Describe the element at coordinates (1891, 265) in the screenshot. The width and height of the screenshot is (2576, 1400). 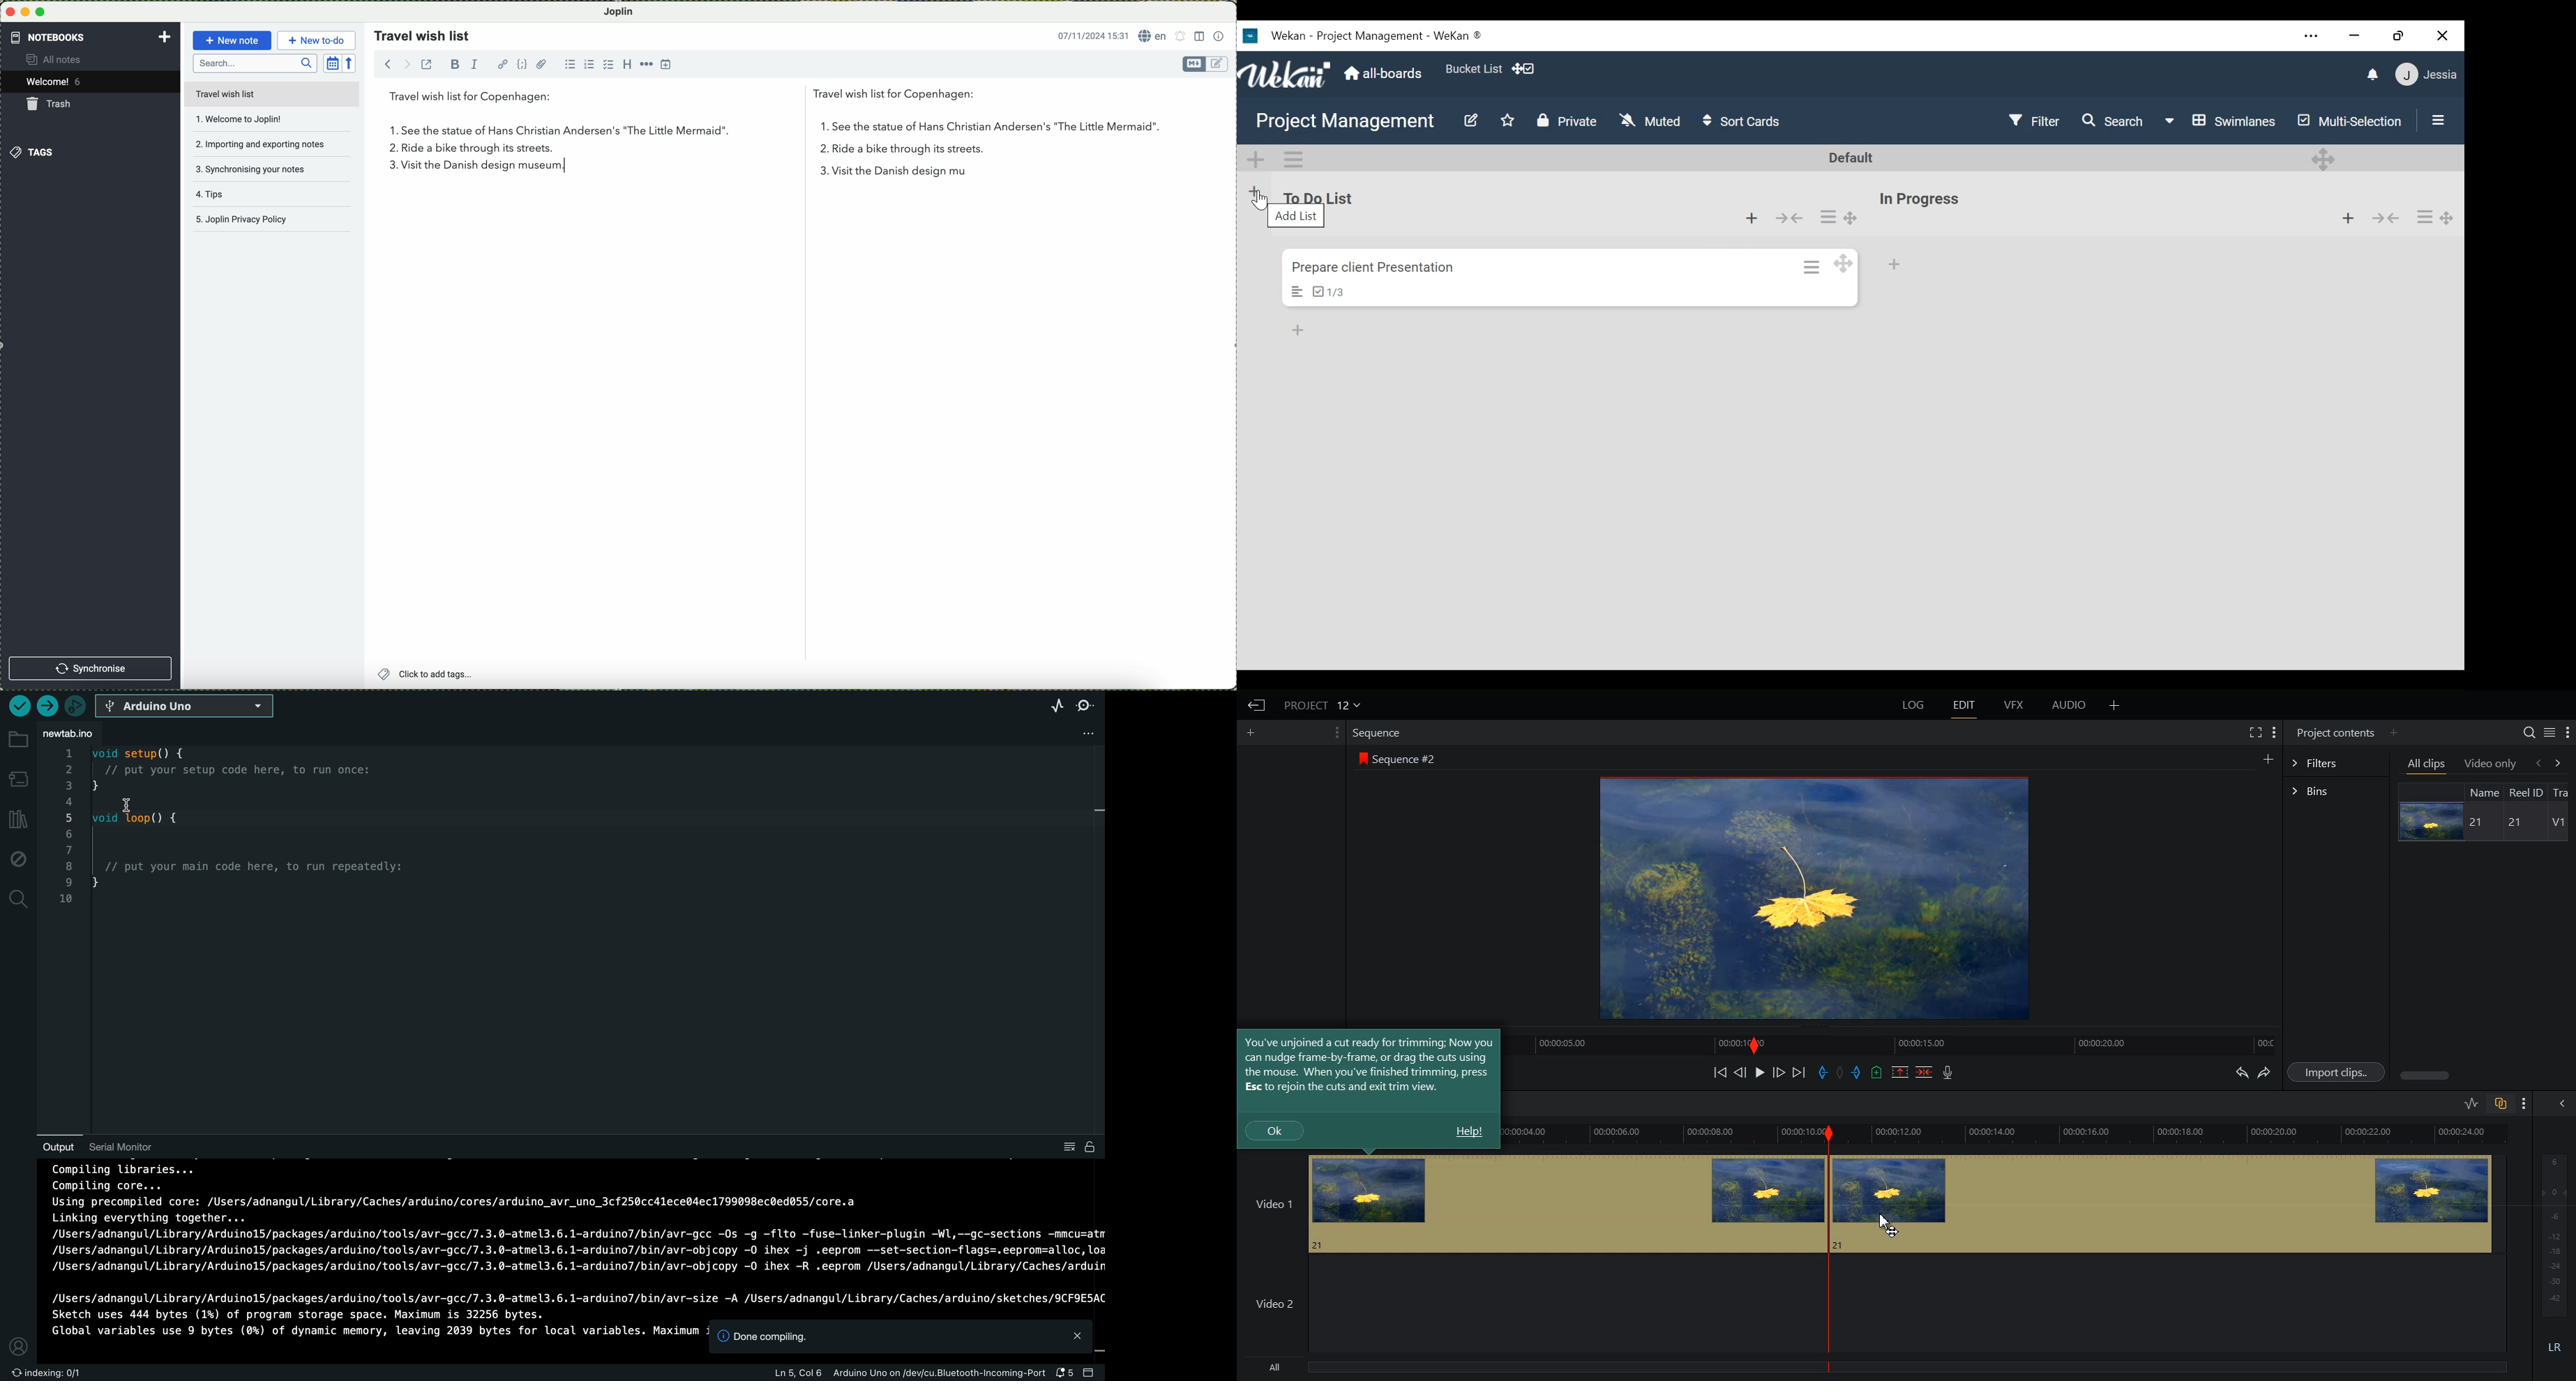
I see `Add card at the bottom of the list` at that location.